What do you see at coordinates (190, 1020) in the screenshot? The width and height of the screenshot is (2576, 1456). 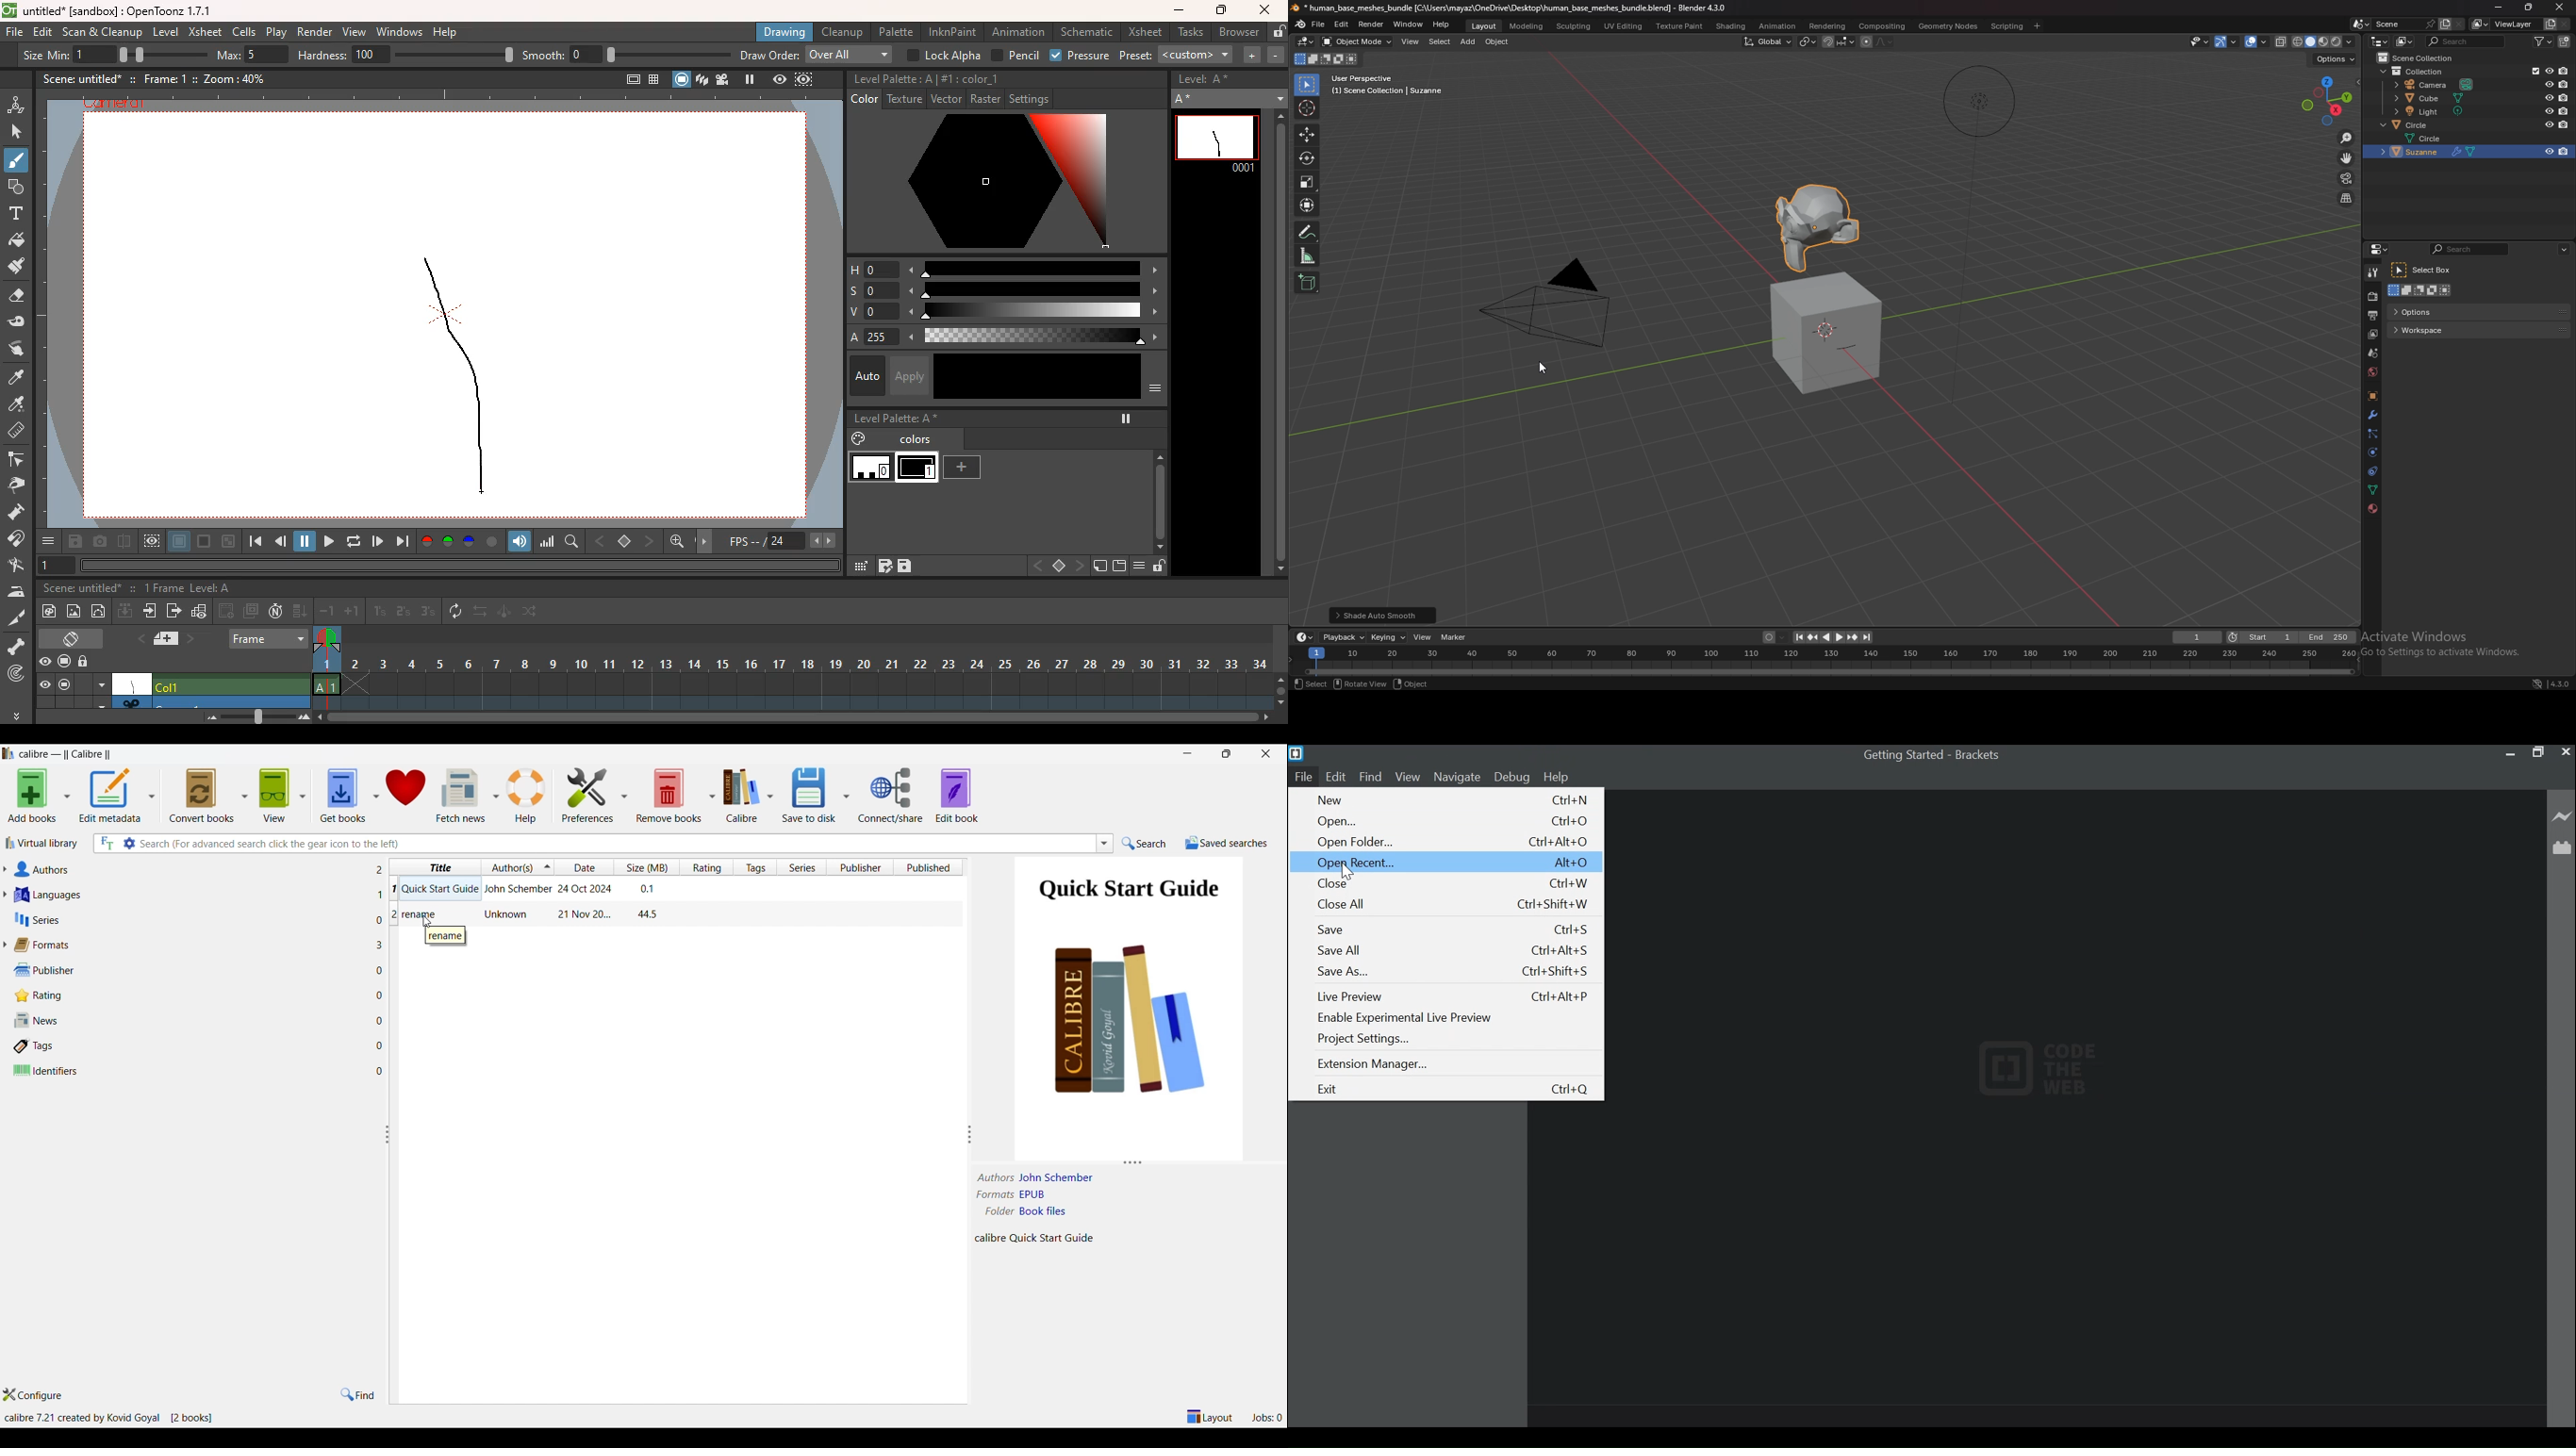 I see `News` at bounding box center [190, 1020].